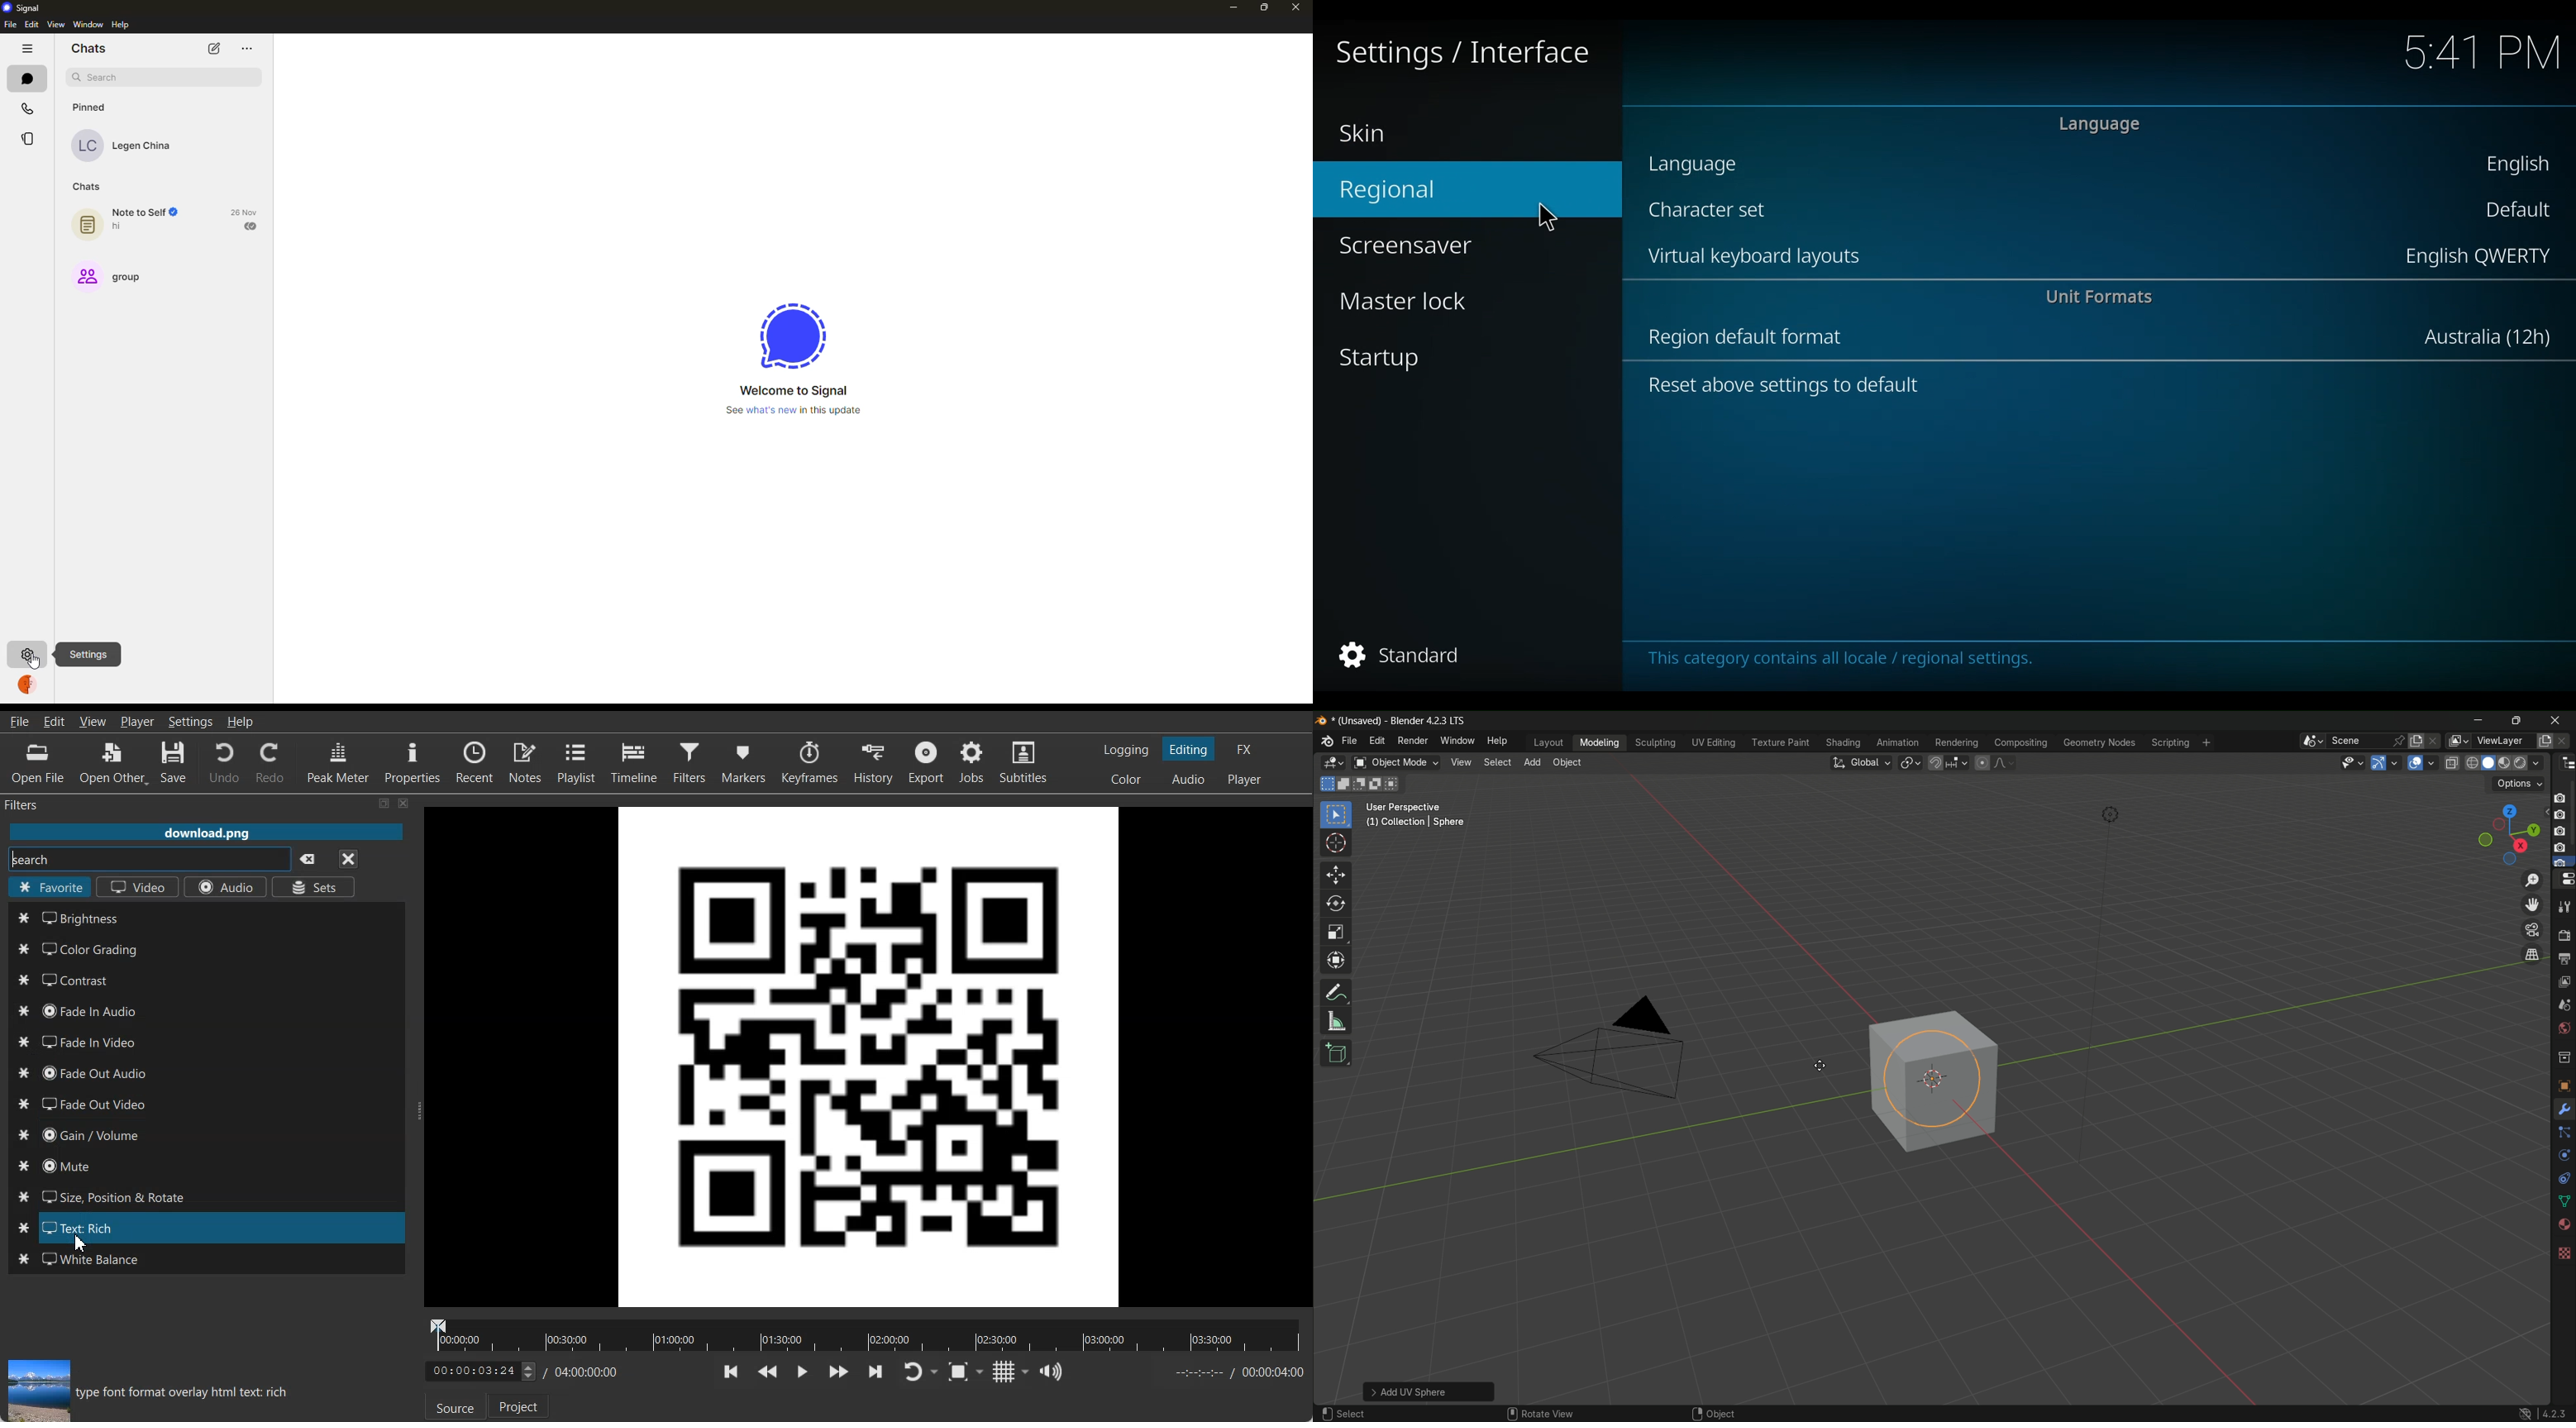  I want to click on scripting menu, so click(2170, 742).